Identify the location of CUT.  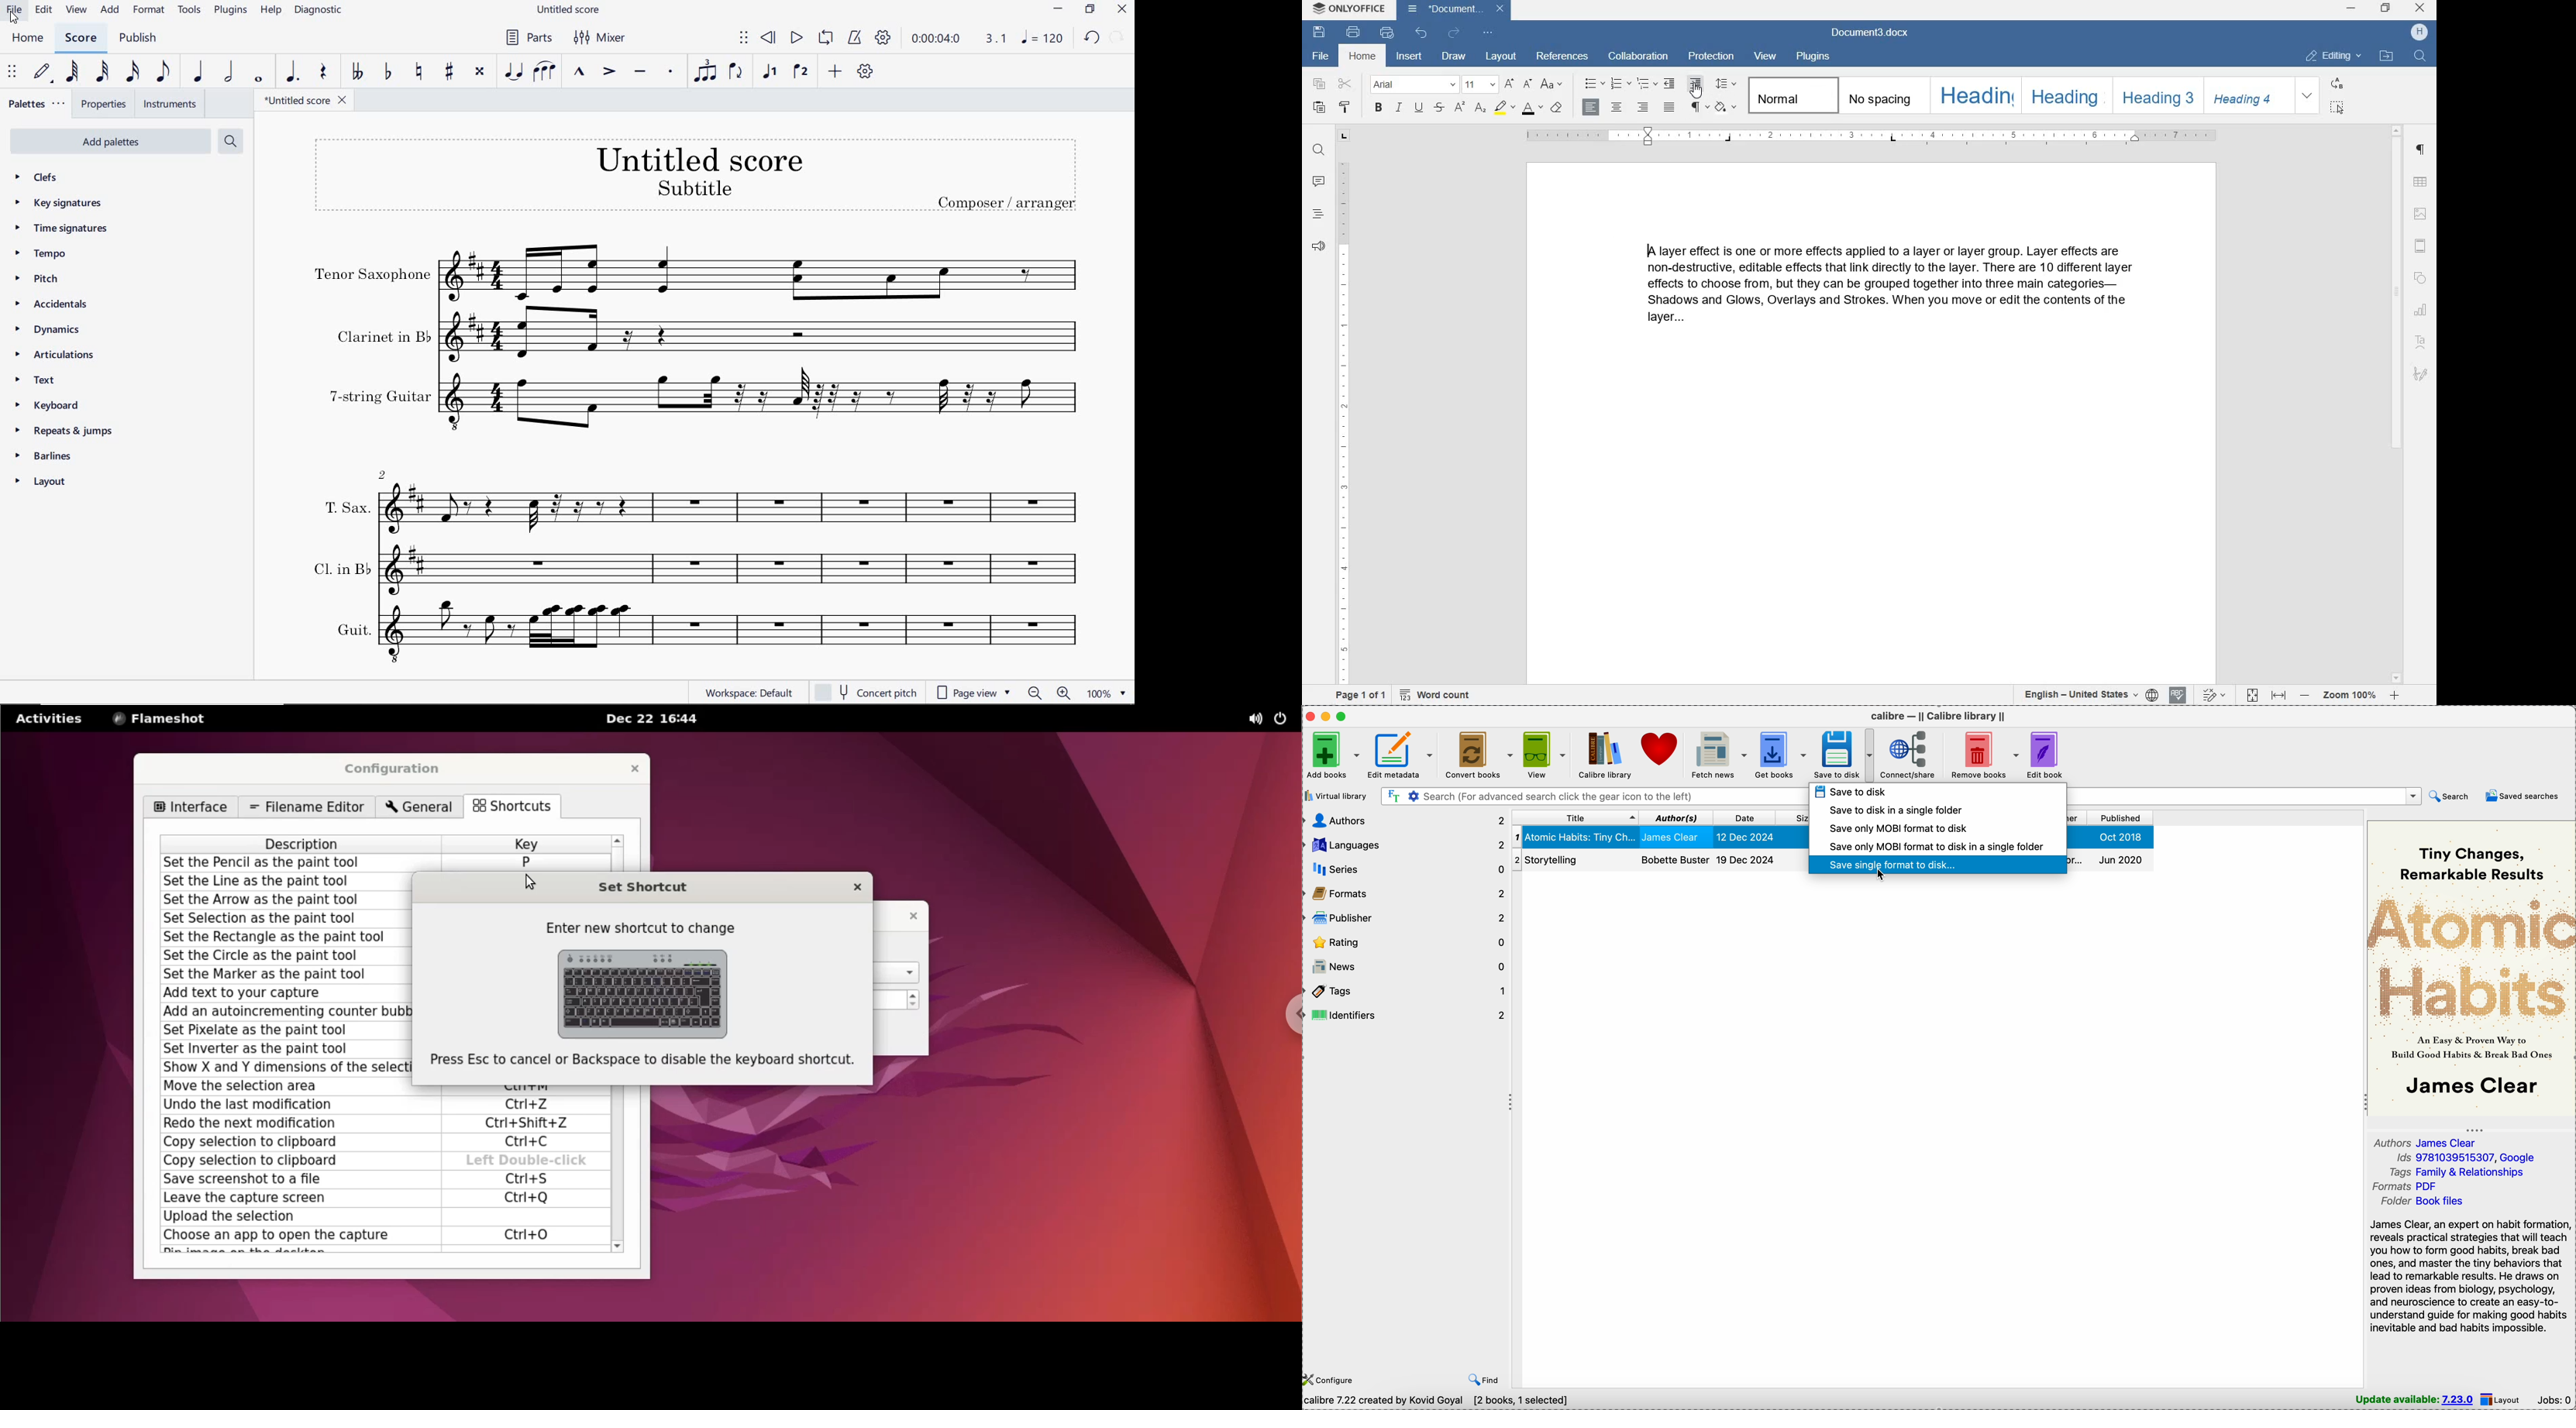
(1347, 84).